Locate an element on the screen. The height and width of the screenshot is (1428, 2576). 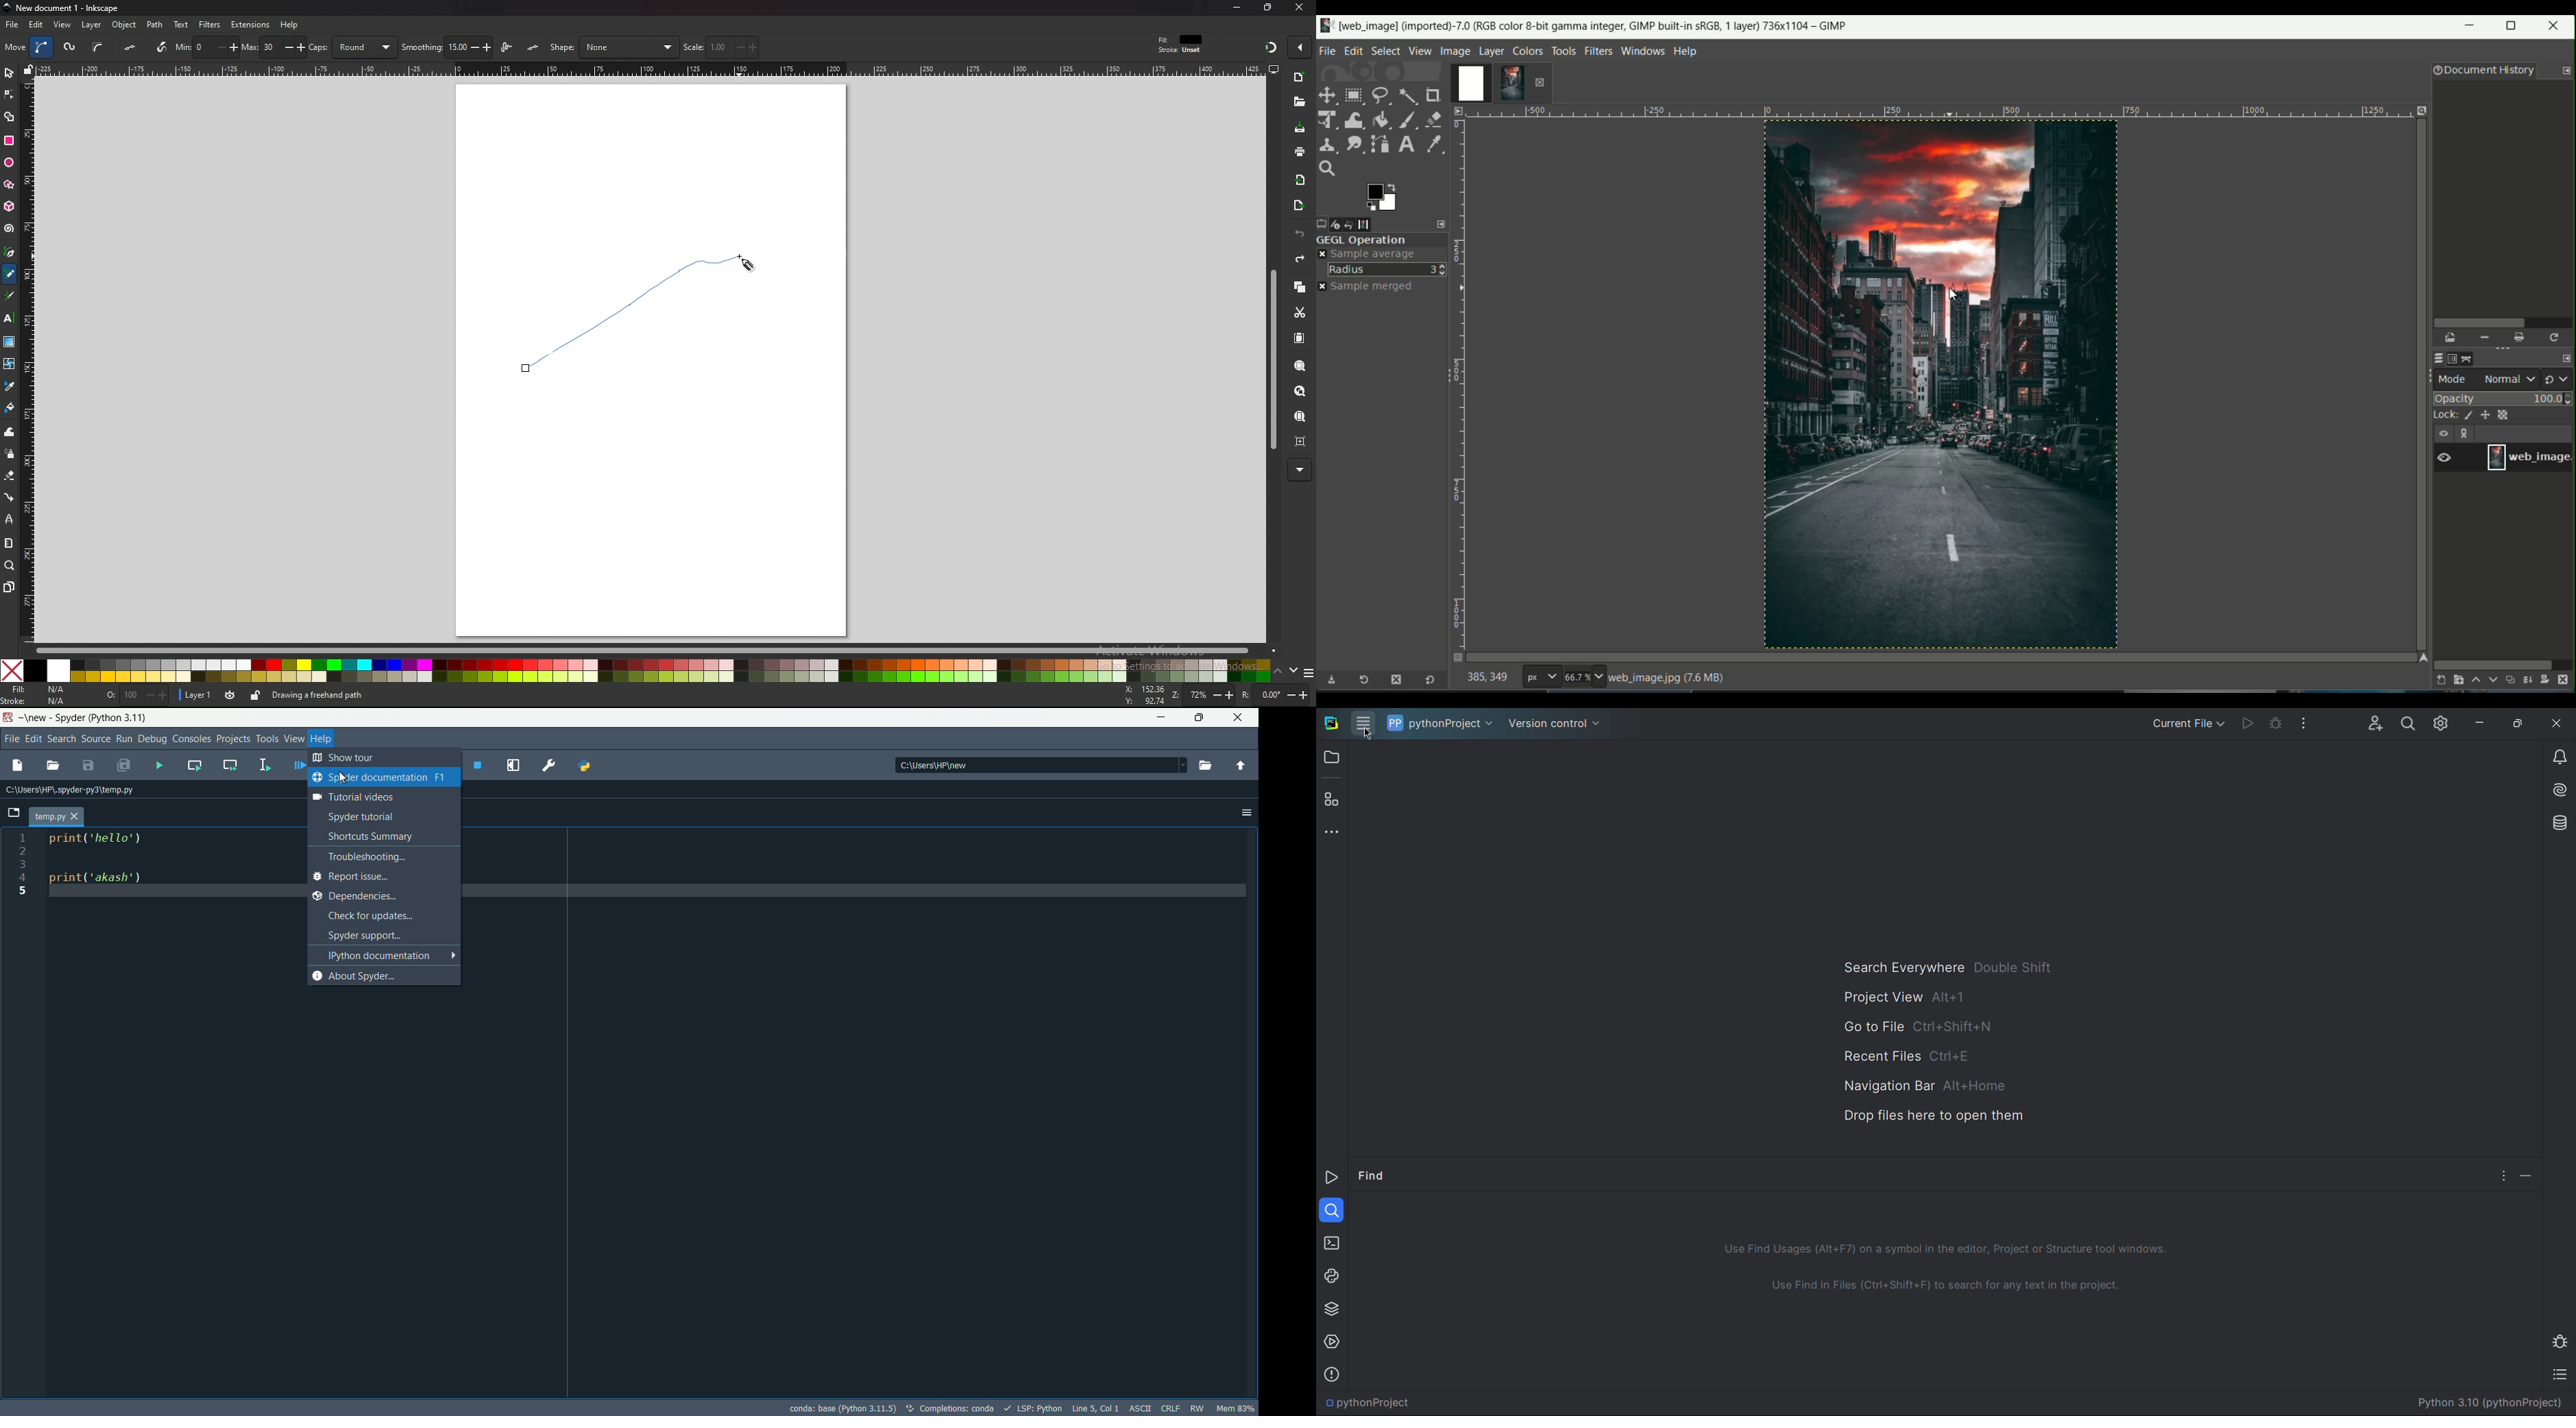
shape builder is located at coordinates (10, 117).